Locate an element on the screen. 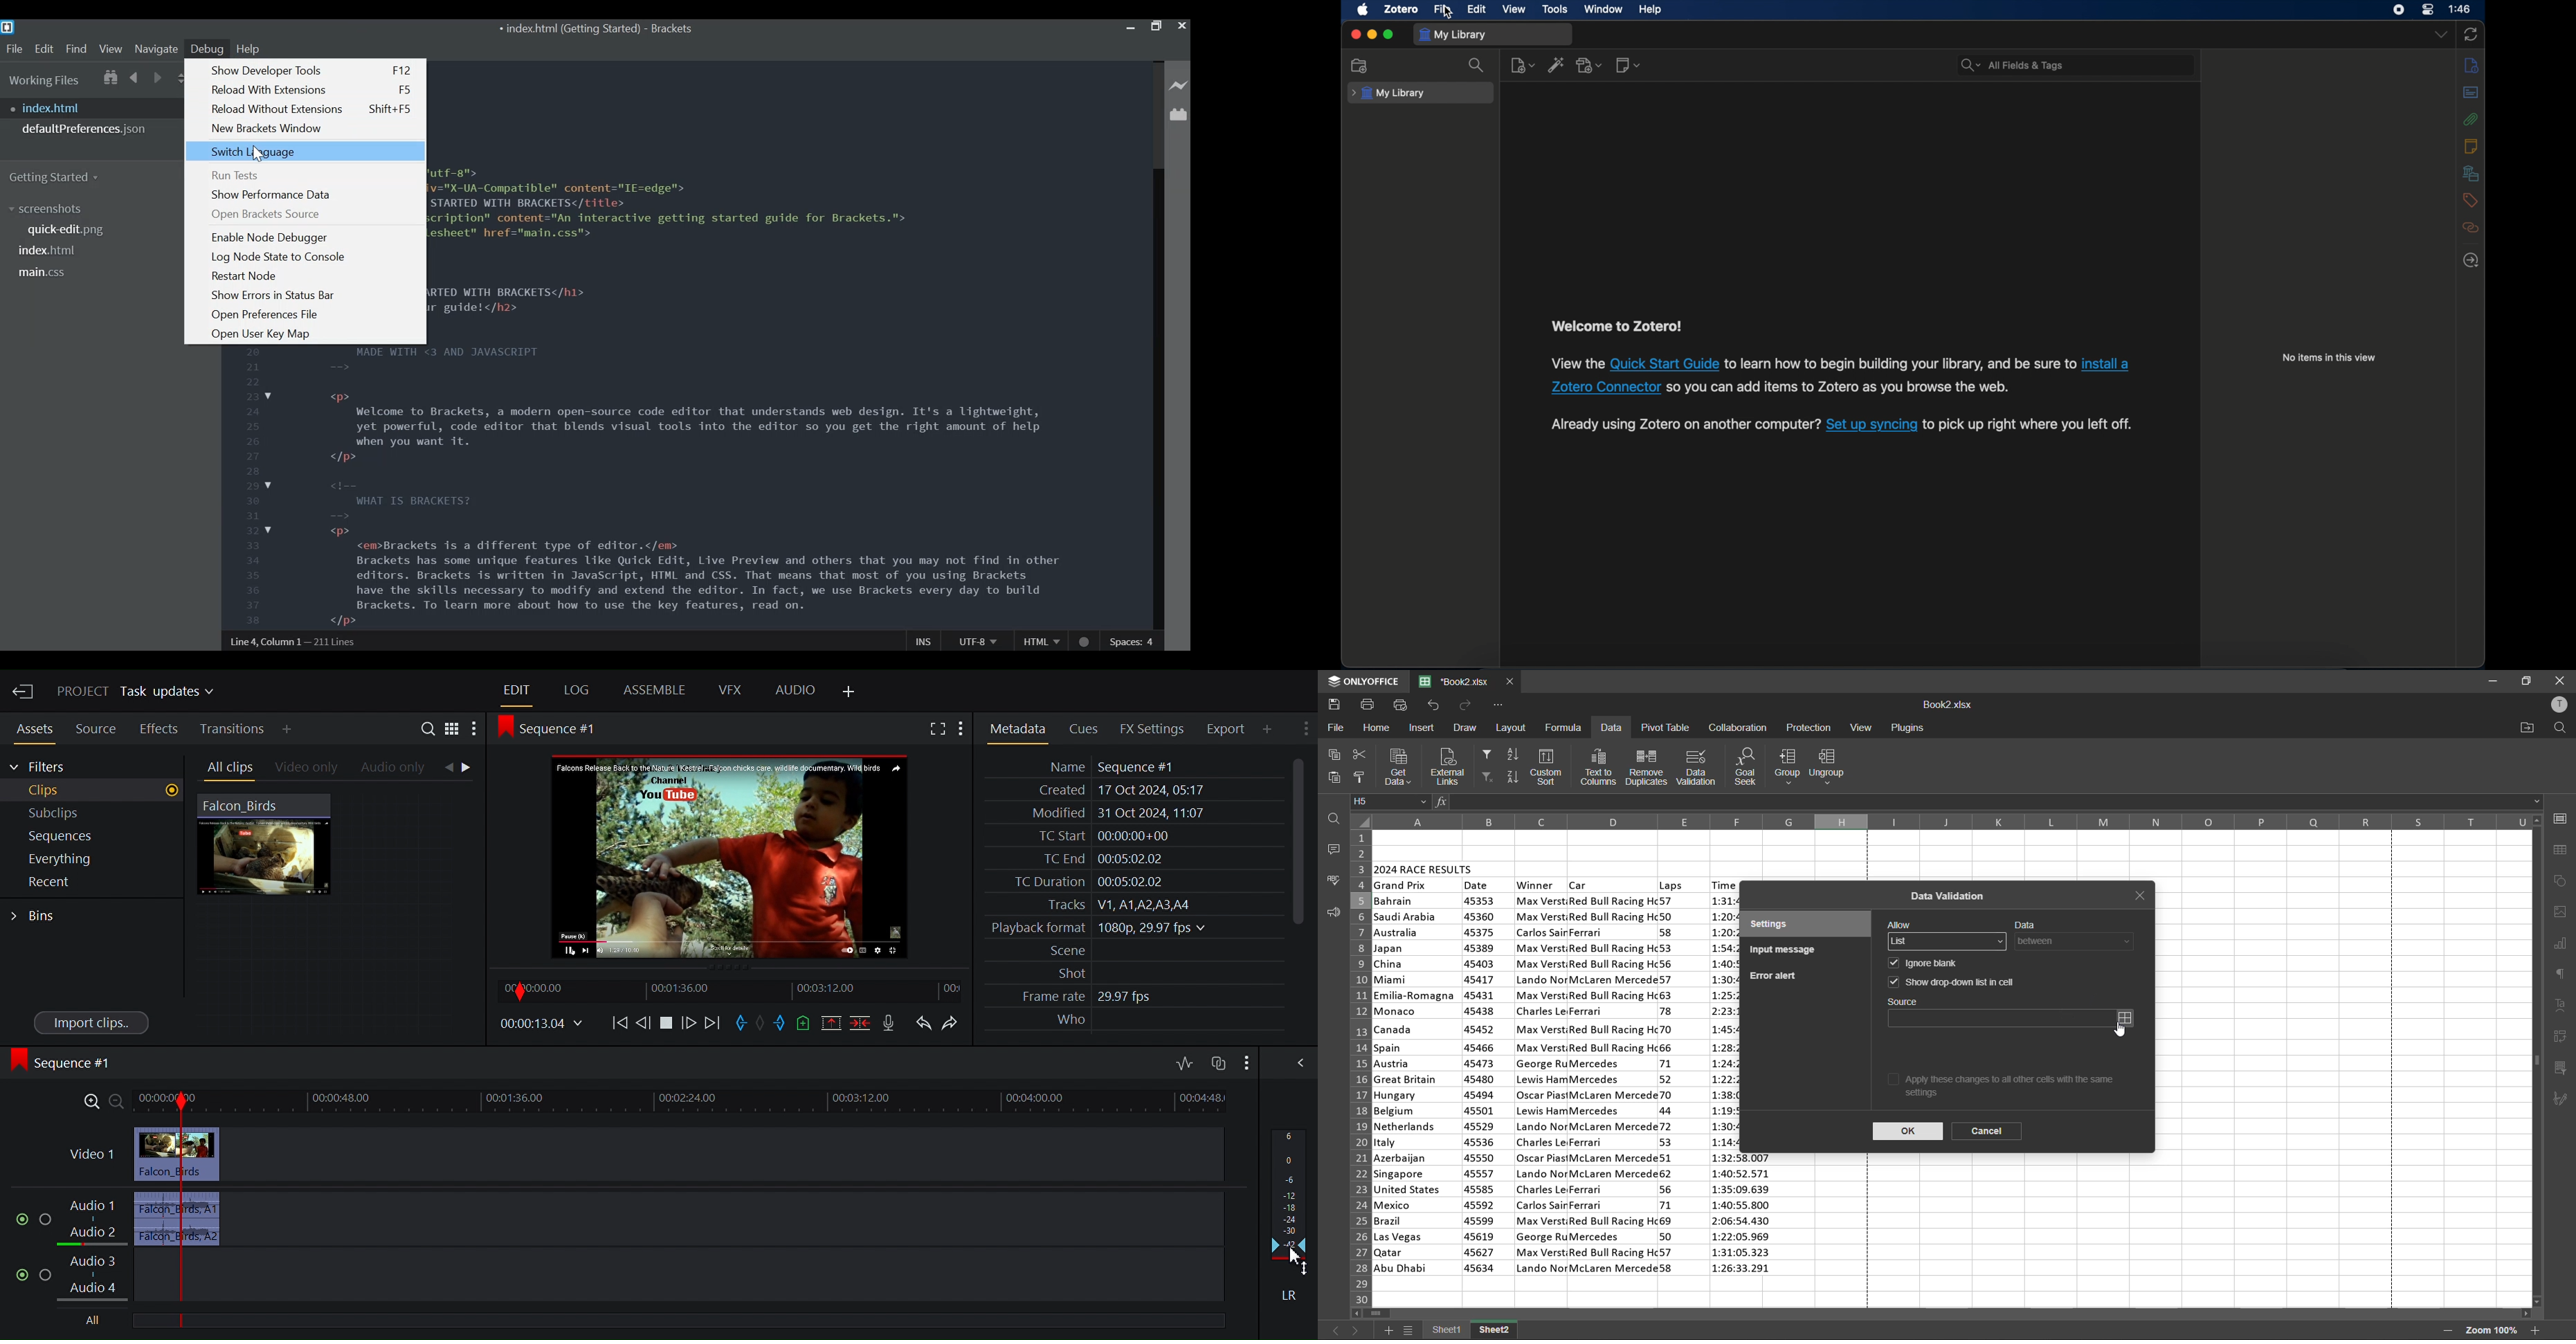 This screenshot has width=2576, height=1344. remove duplicates is located at coordinates (1646, 767).